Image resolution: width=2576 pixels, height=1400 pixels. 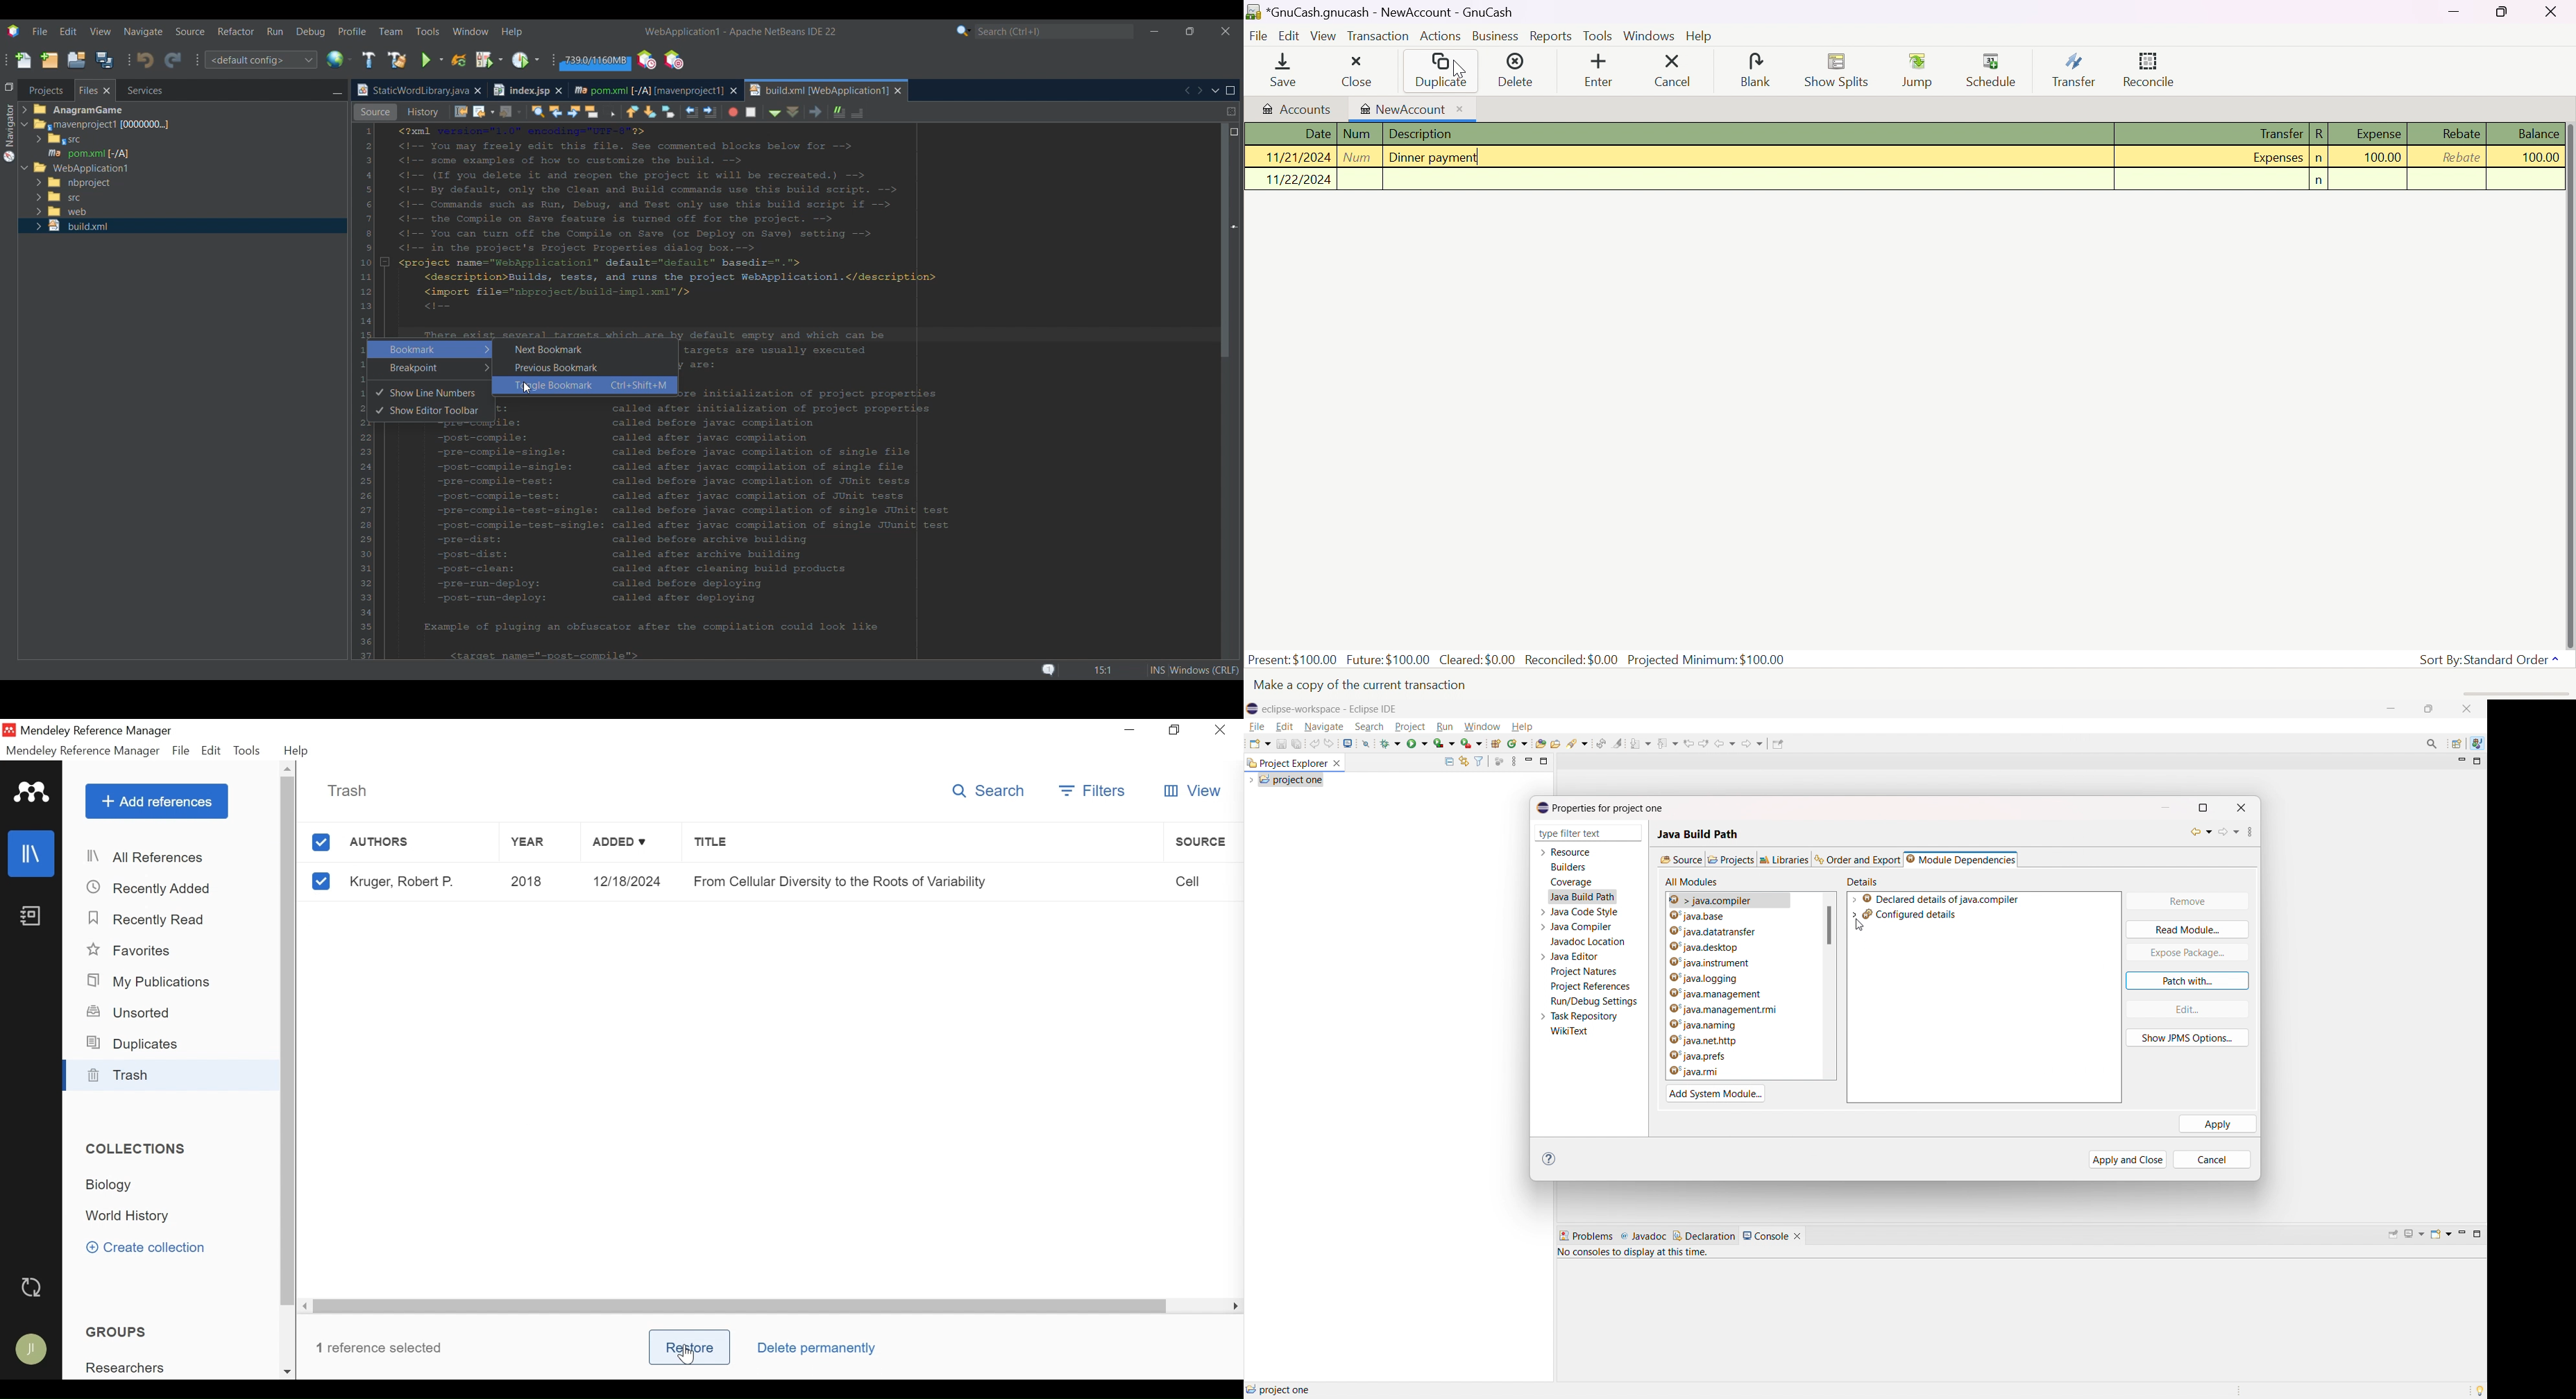 What do you see at coordinates (742, 1307) in the screenshot?
I see `Horizontal Scroll bar` at bounding box center [742, 1307].